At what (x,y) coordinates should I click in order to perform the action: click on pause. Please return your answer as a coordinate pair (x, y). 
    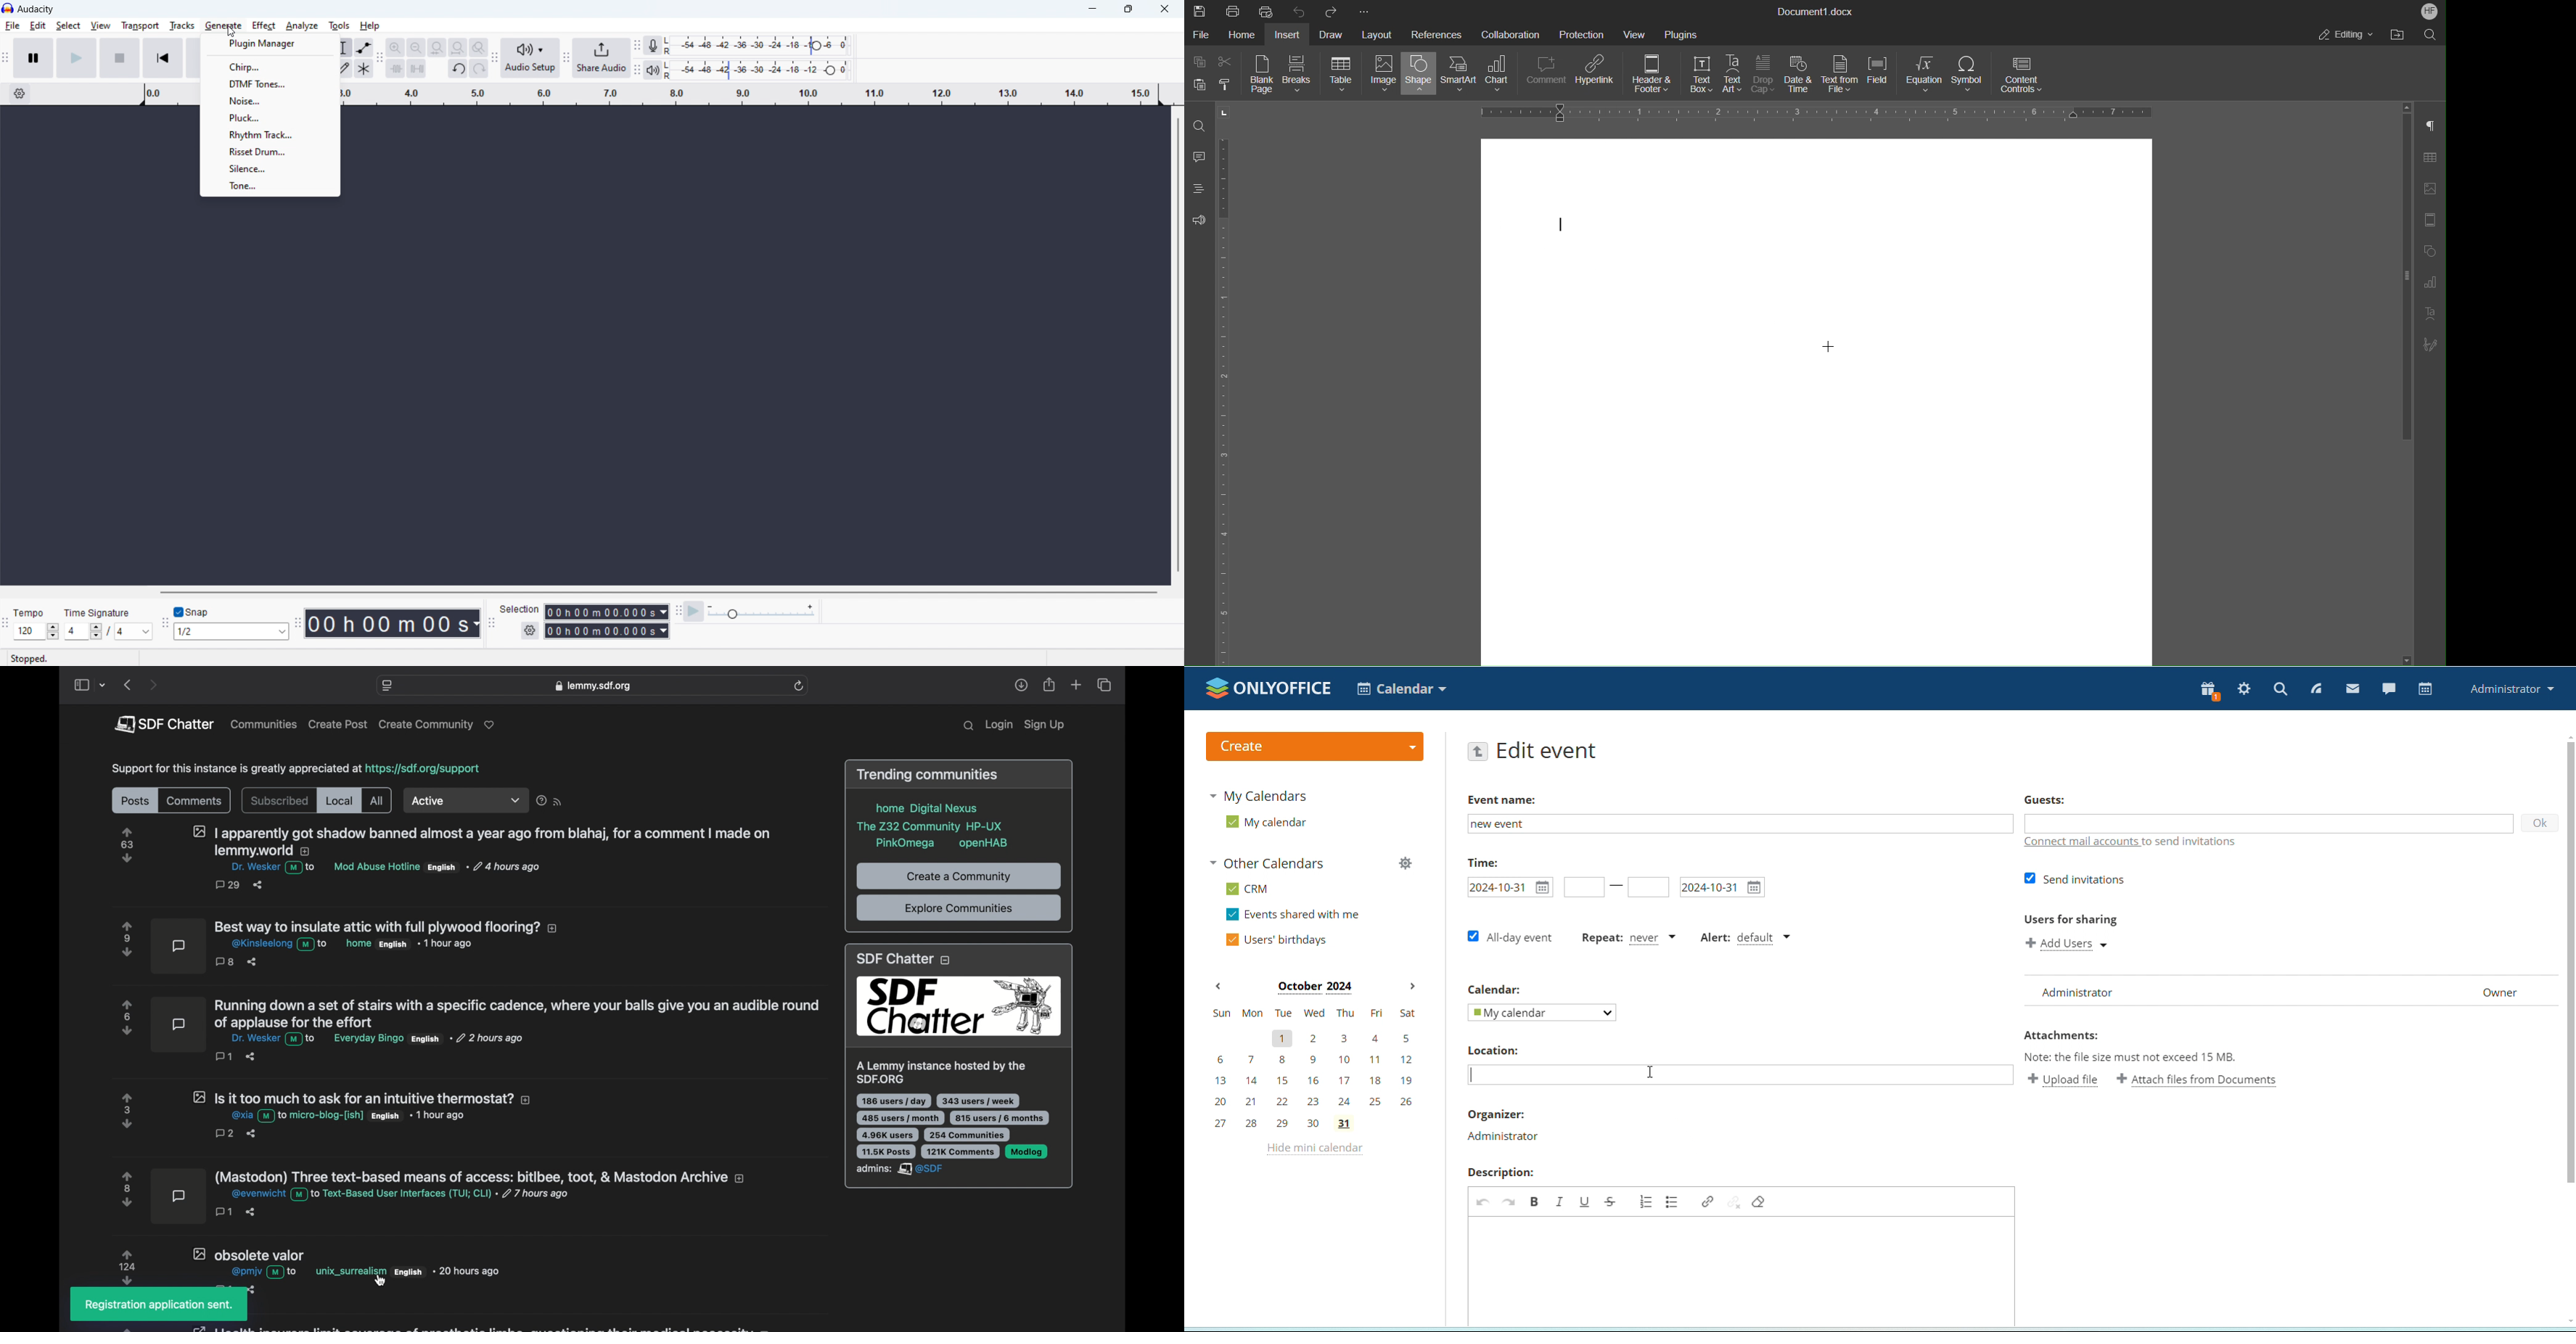
    Looking at the image, I should click on (32, 58).